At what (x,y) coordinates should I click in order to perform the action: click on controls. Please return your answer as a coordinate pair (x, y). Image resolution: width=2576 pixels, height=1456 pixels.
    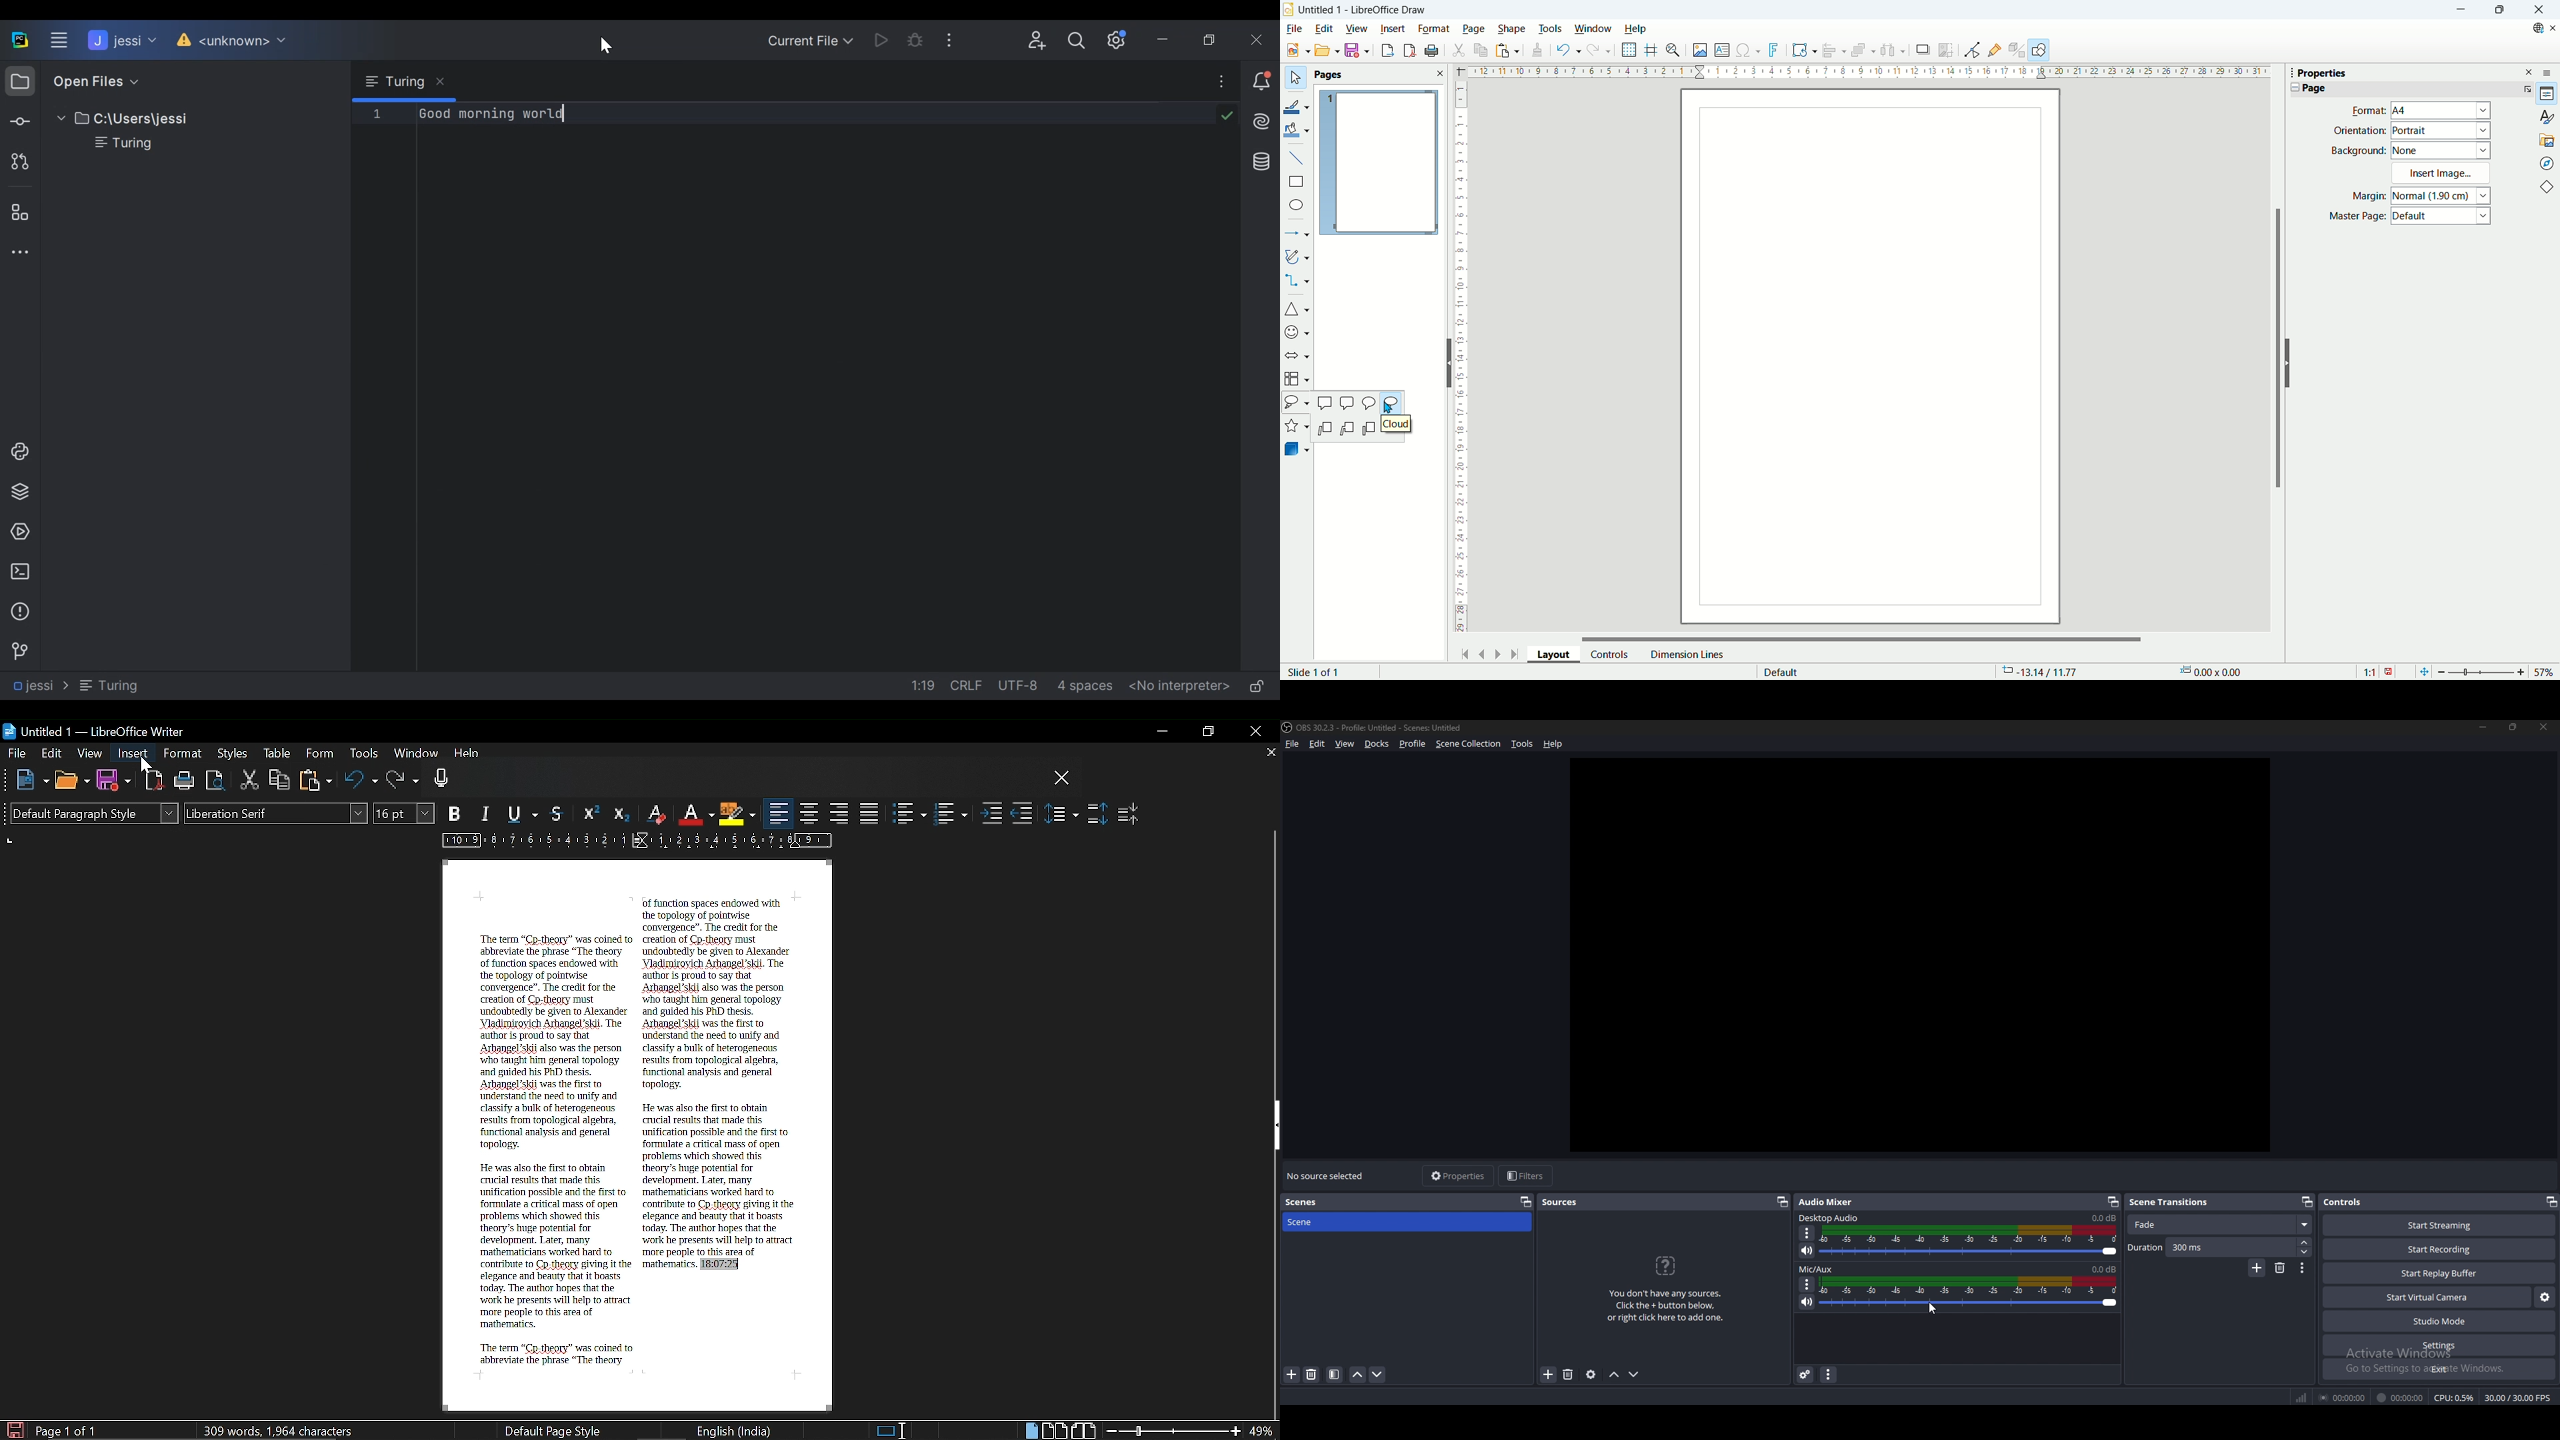
    Looking at the image, I should click on (2351, 1202).